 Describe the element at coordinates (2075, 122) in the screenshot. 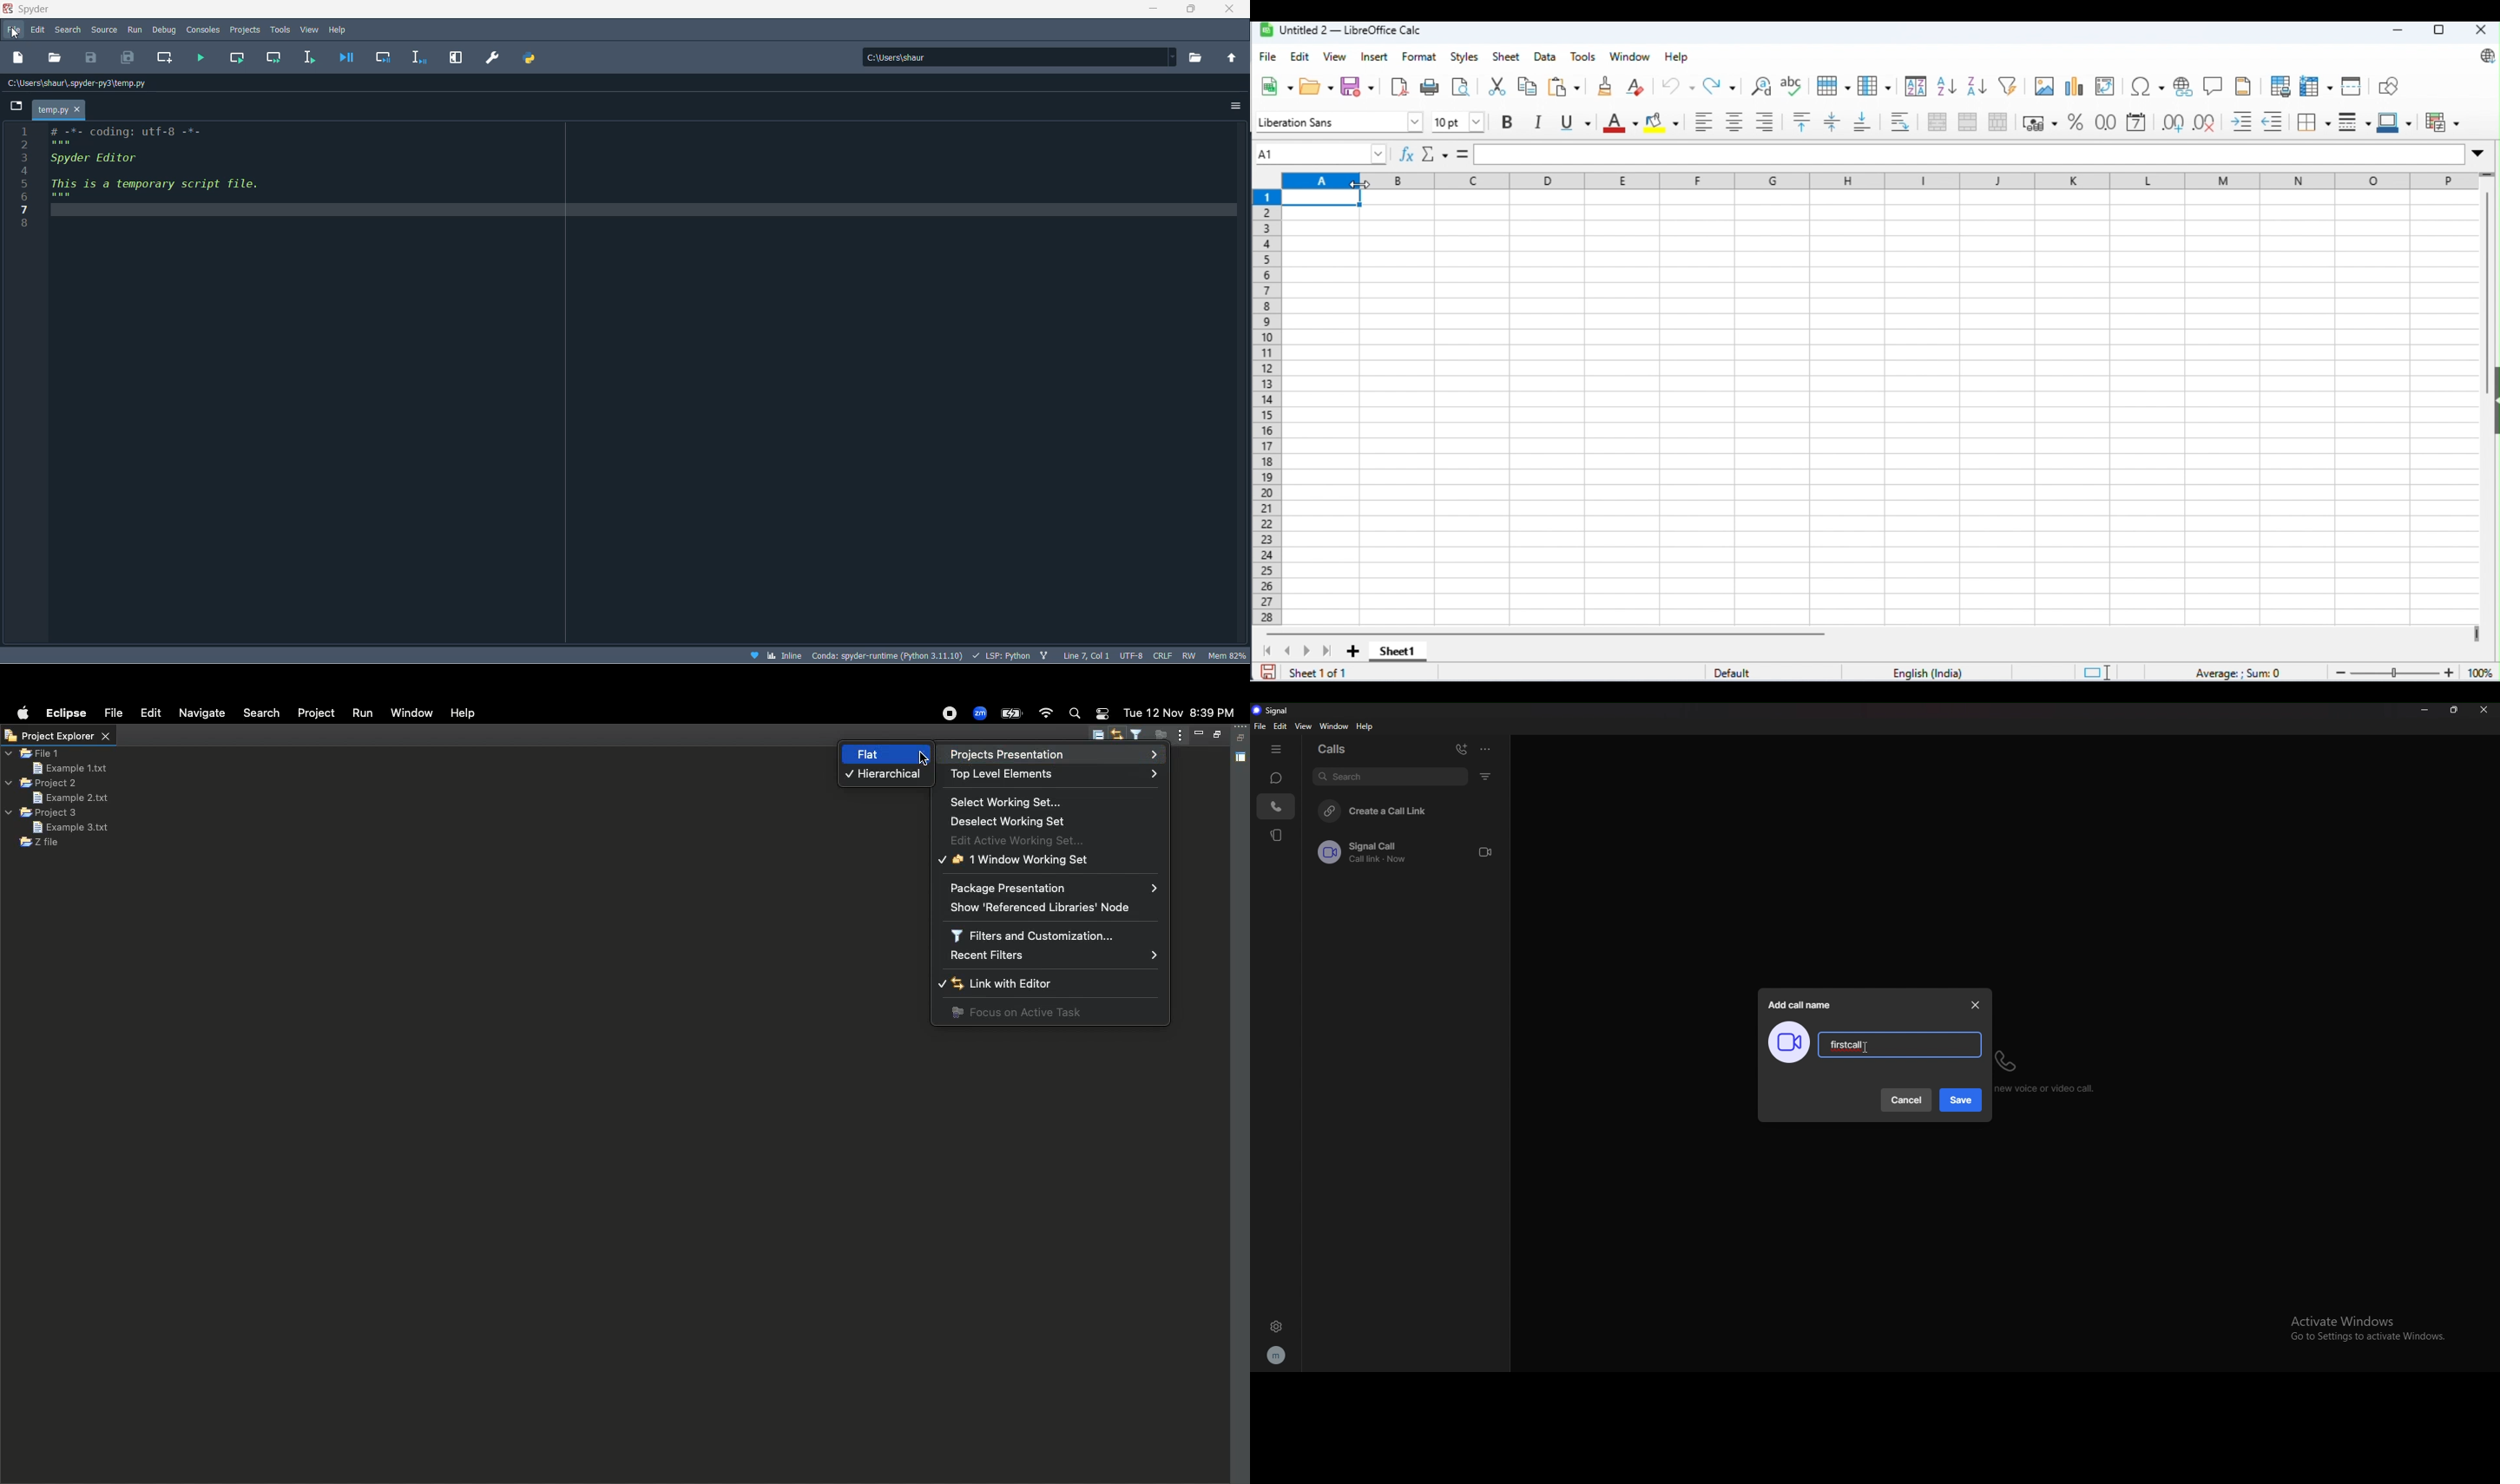

I see `format as percent` at that location.